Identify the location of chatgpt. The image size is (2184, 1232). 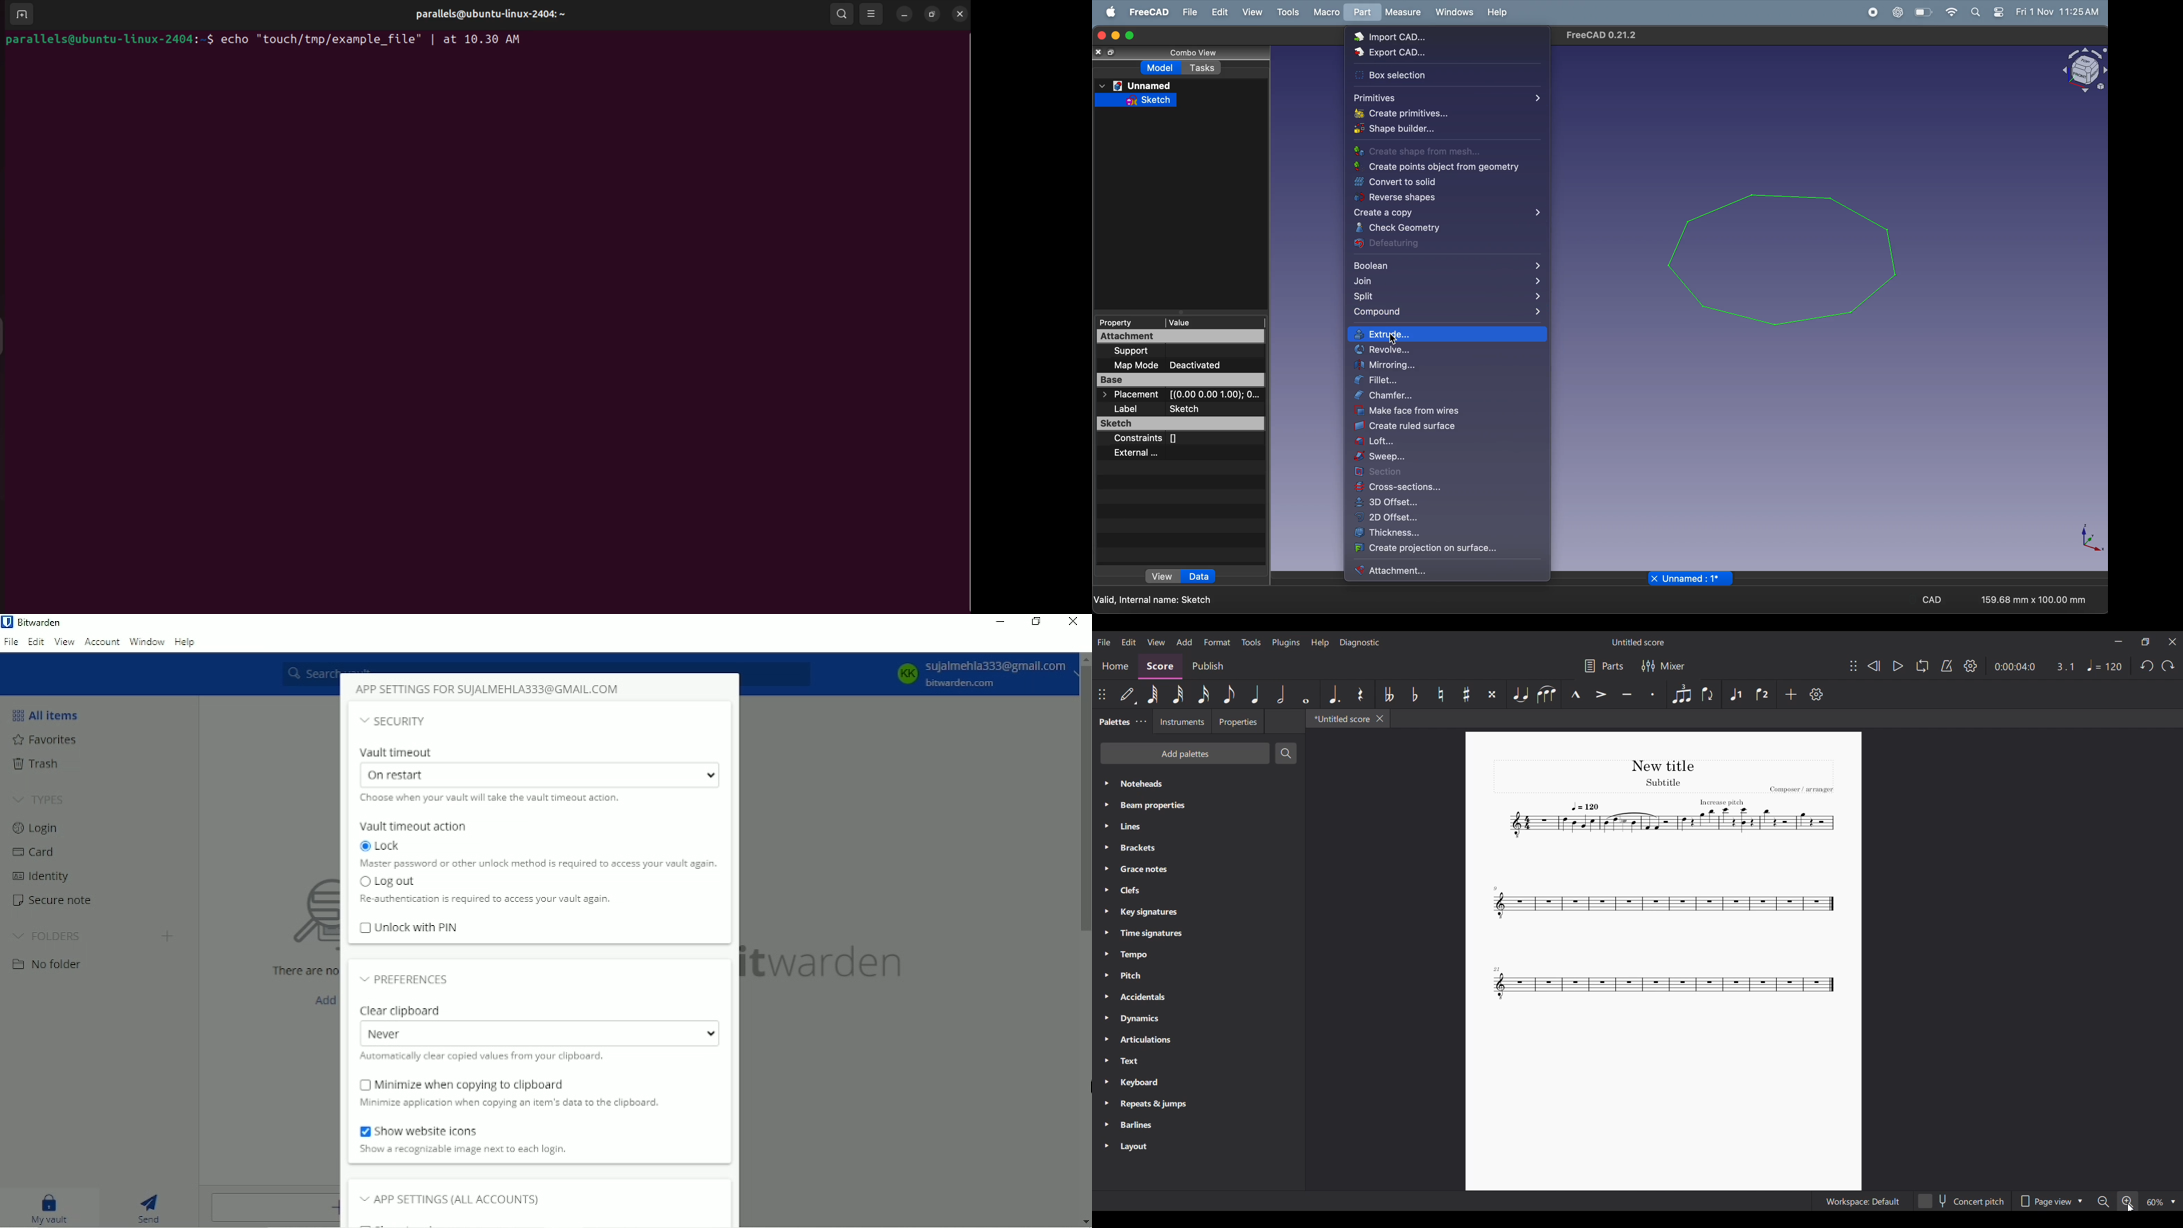
(1896, 12).